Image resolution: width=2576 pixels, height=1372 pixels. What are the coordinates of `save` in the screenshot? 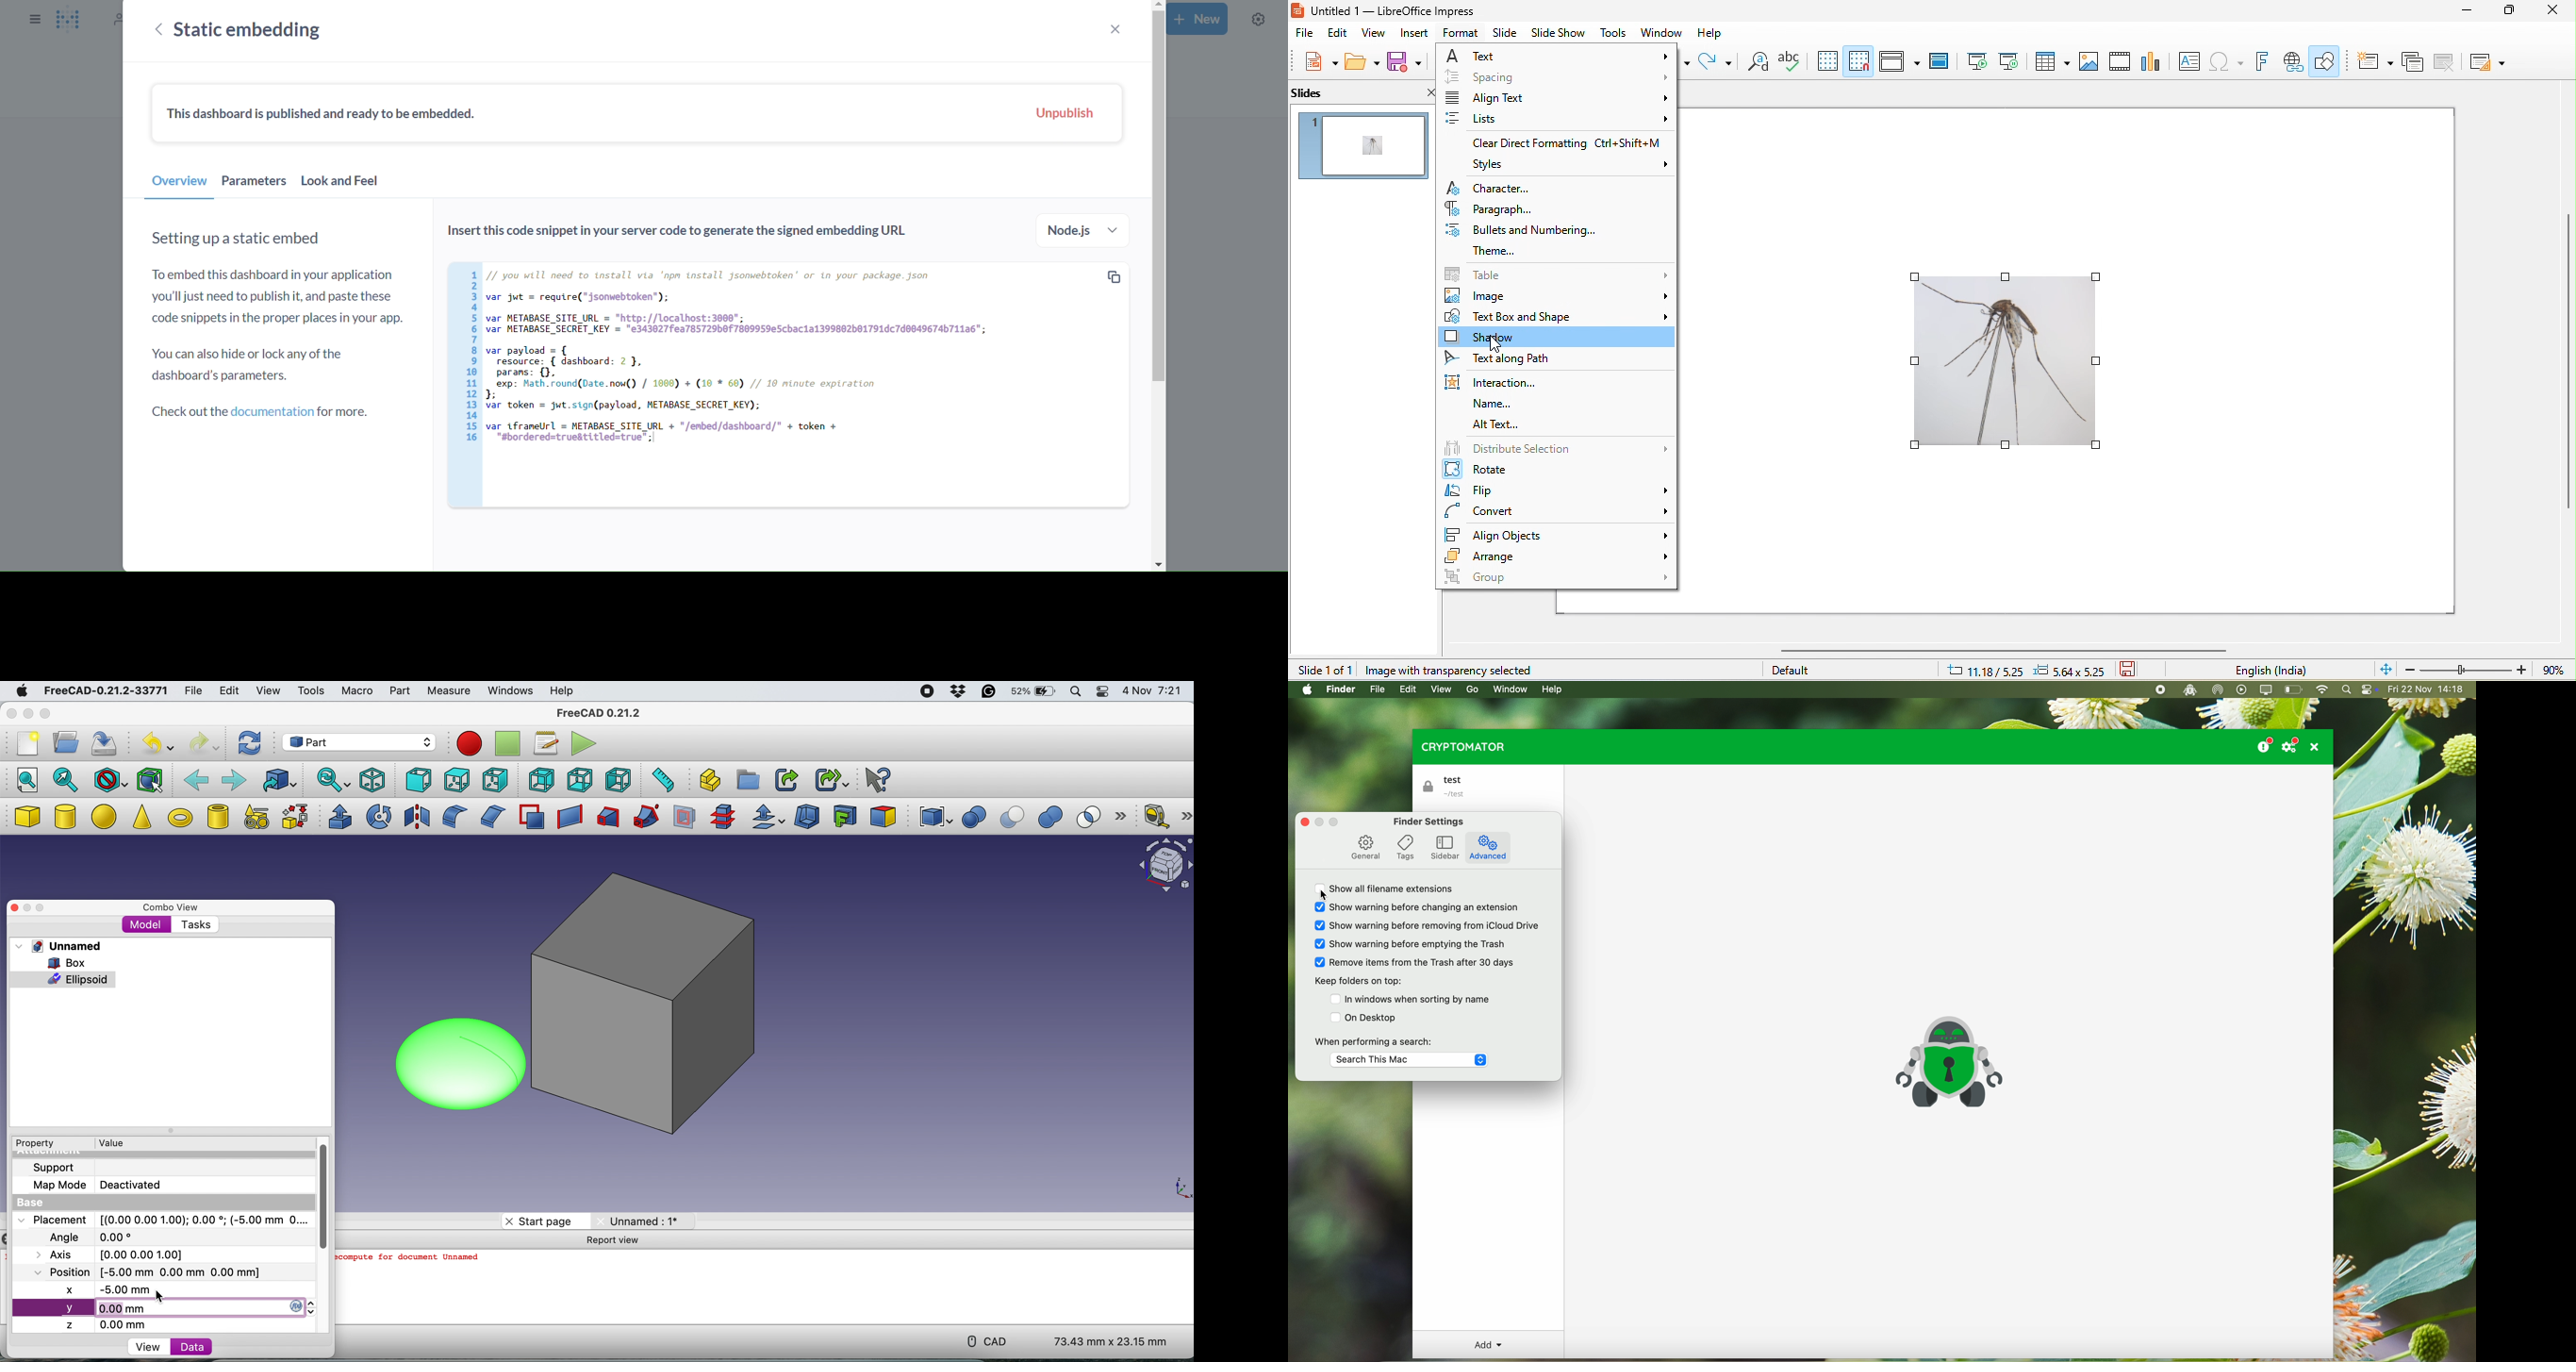 It's located at (1407, 63).